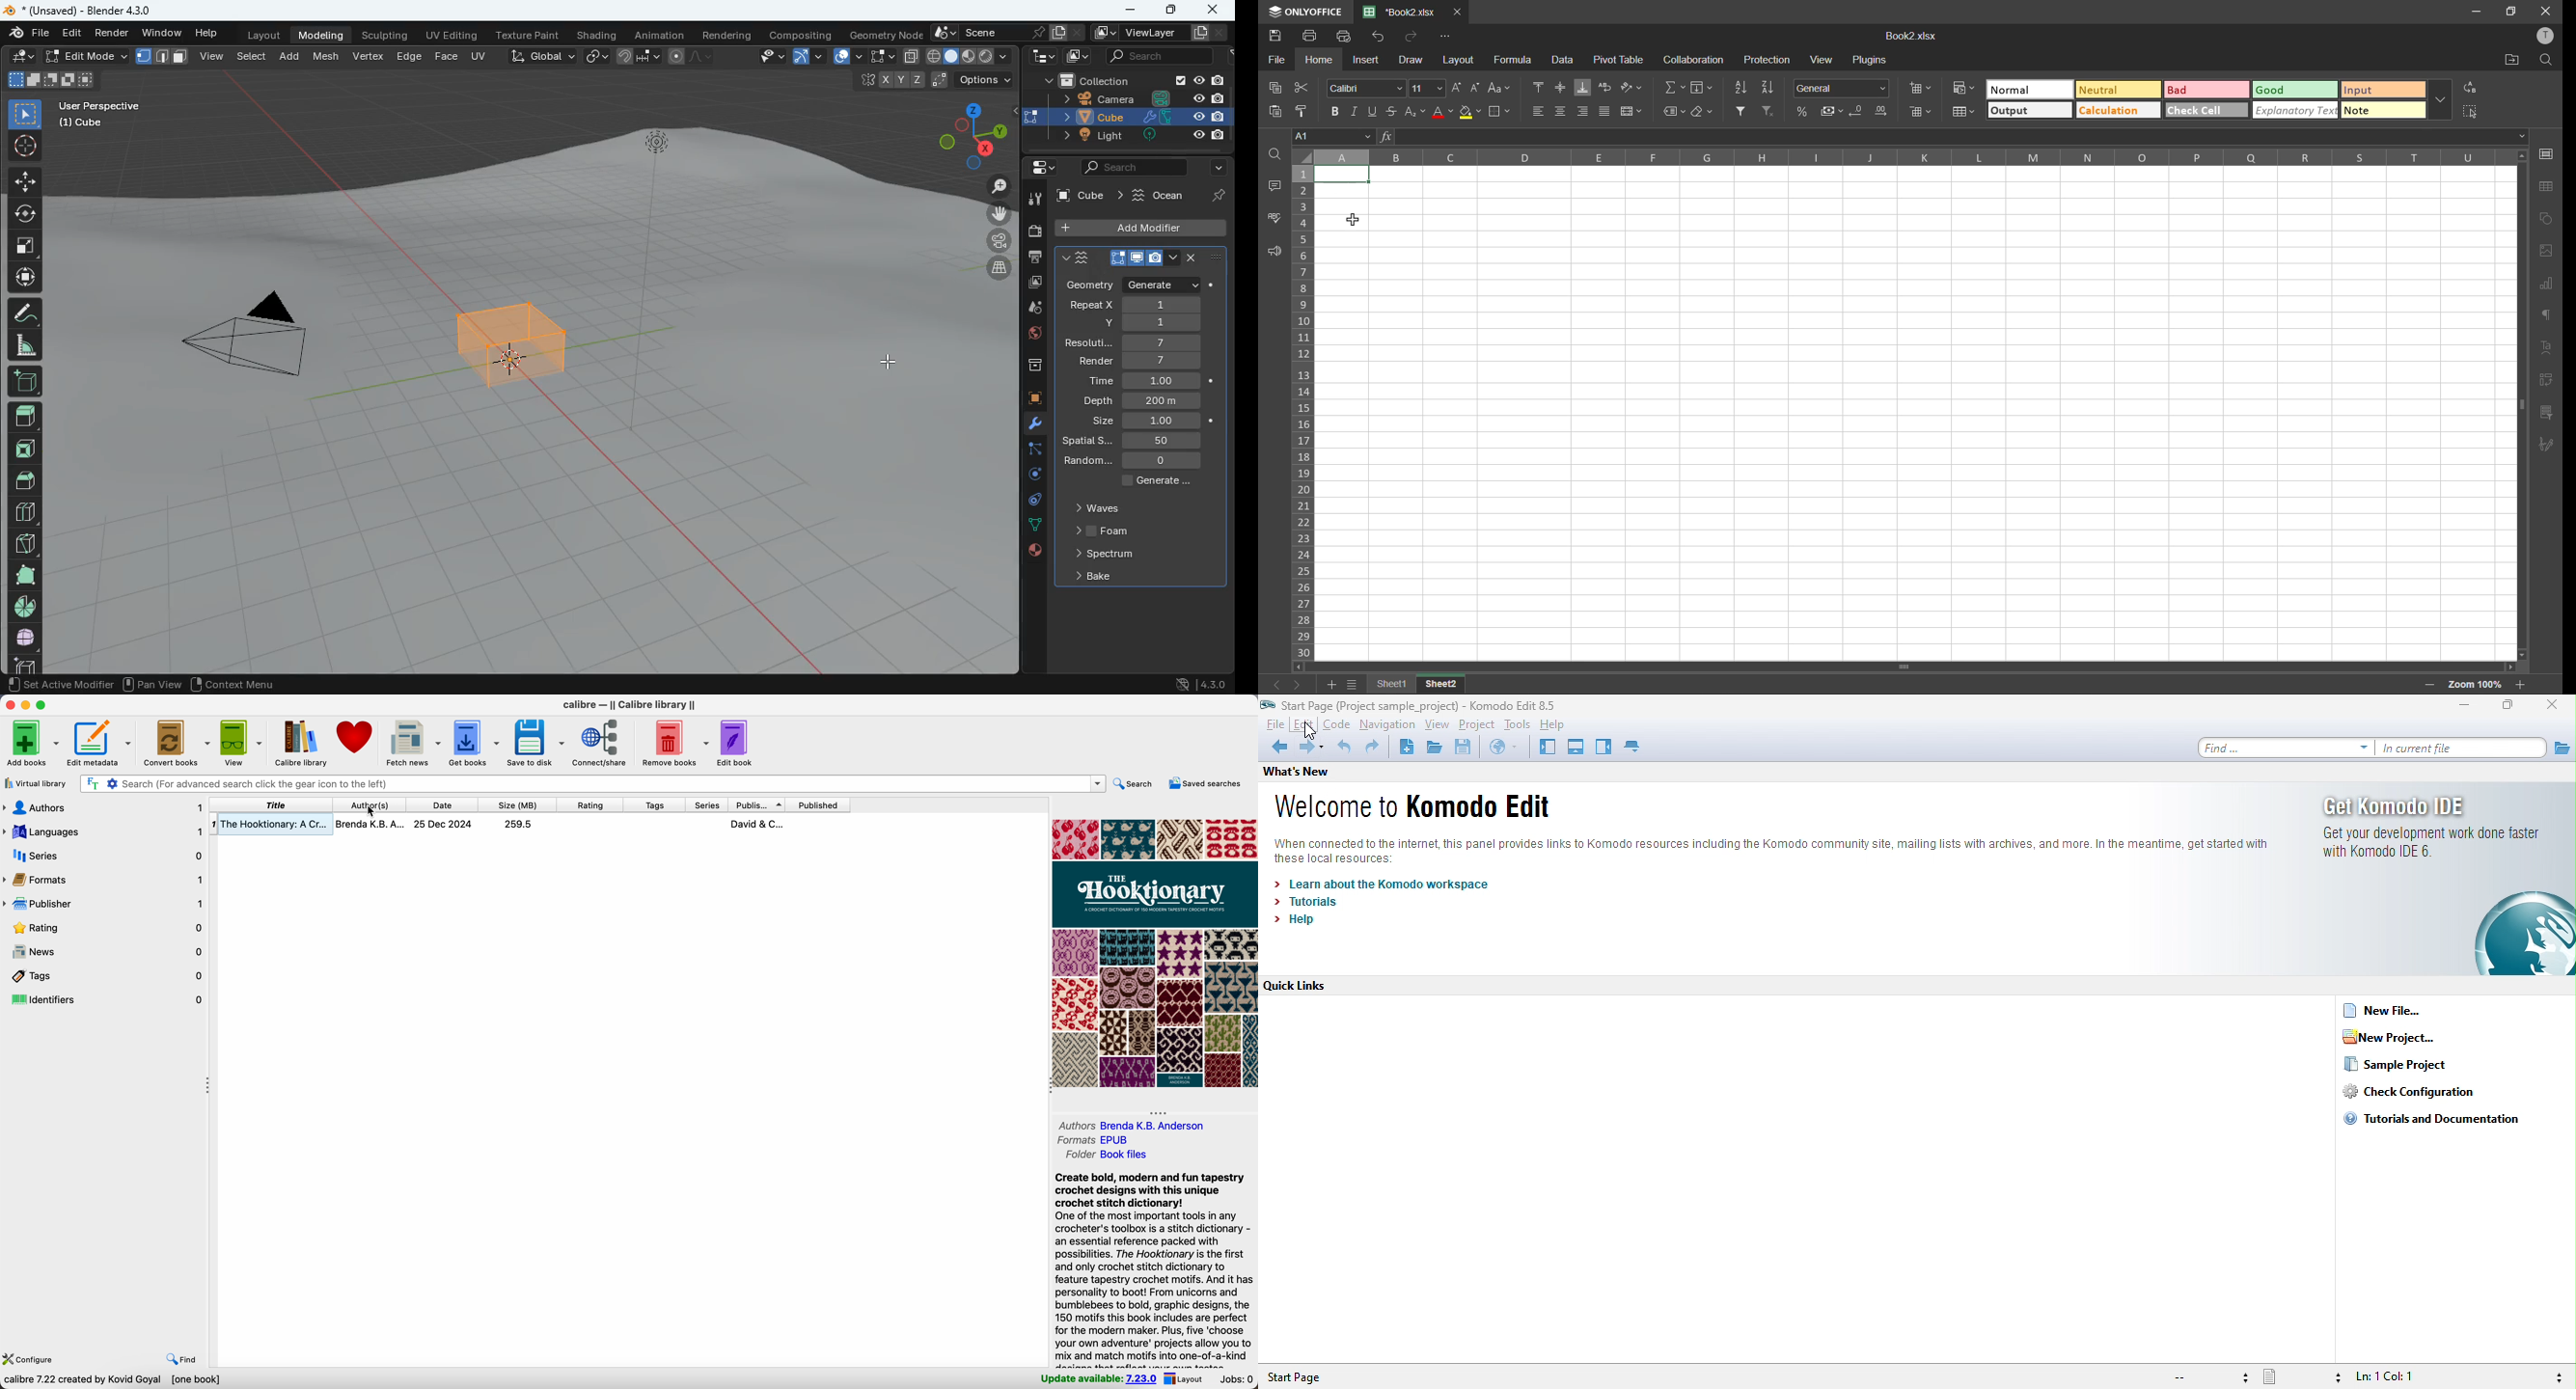  I want to click on controls, so click(1029, 502).